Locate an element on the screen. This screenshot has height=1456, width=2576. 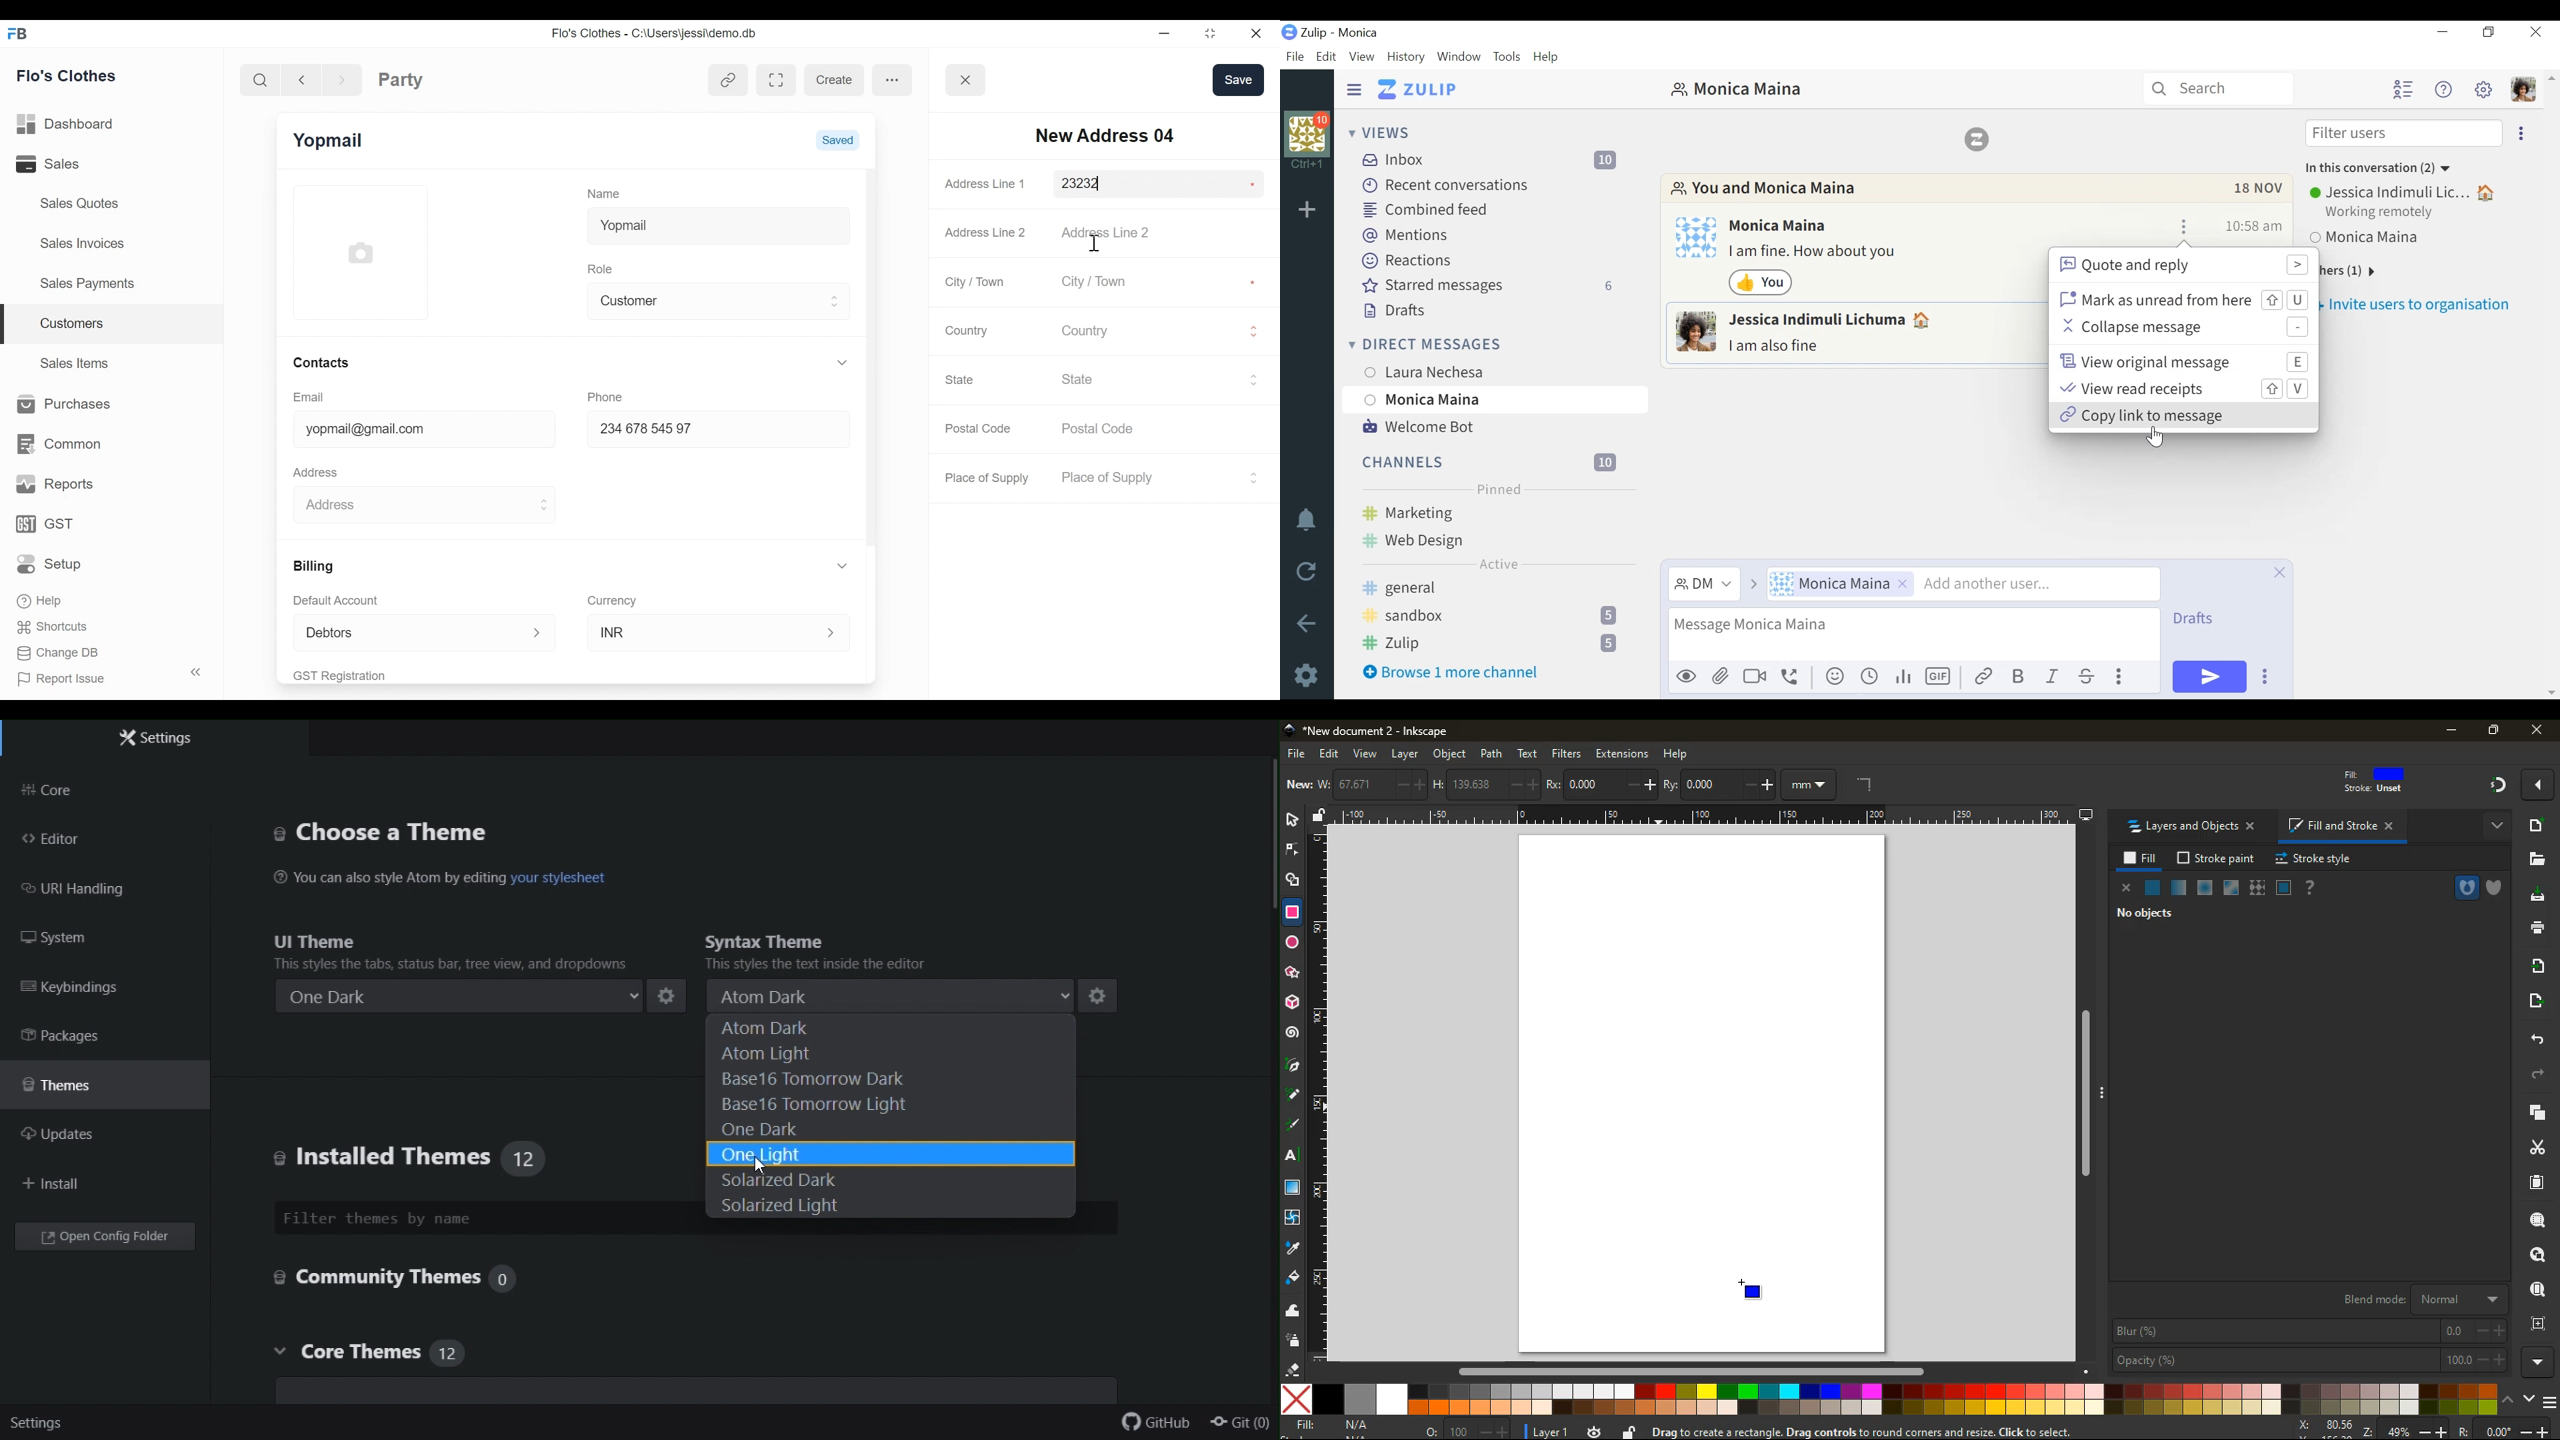
23232 is located at coordinates (1145, 184).